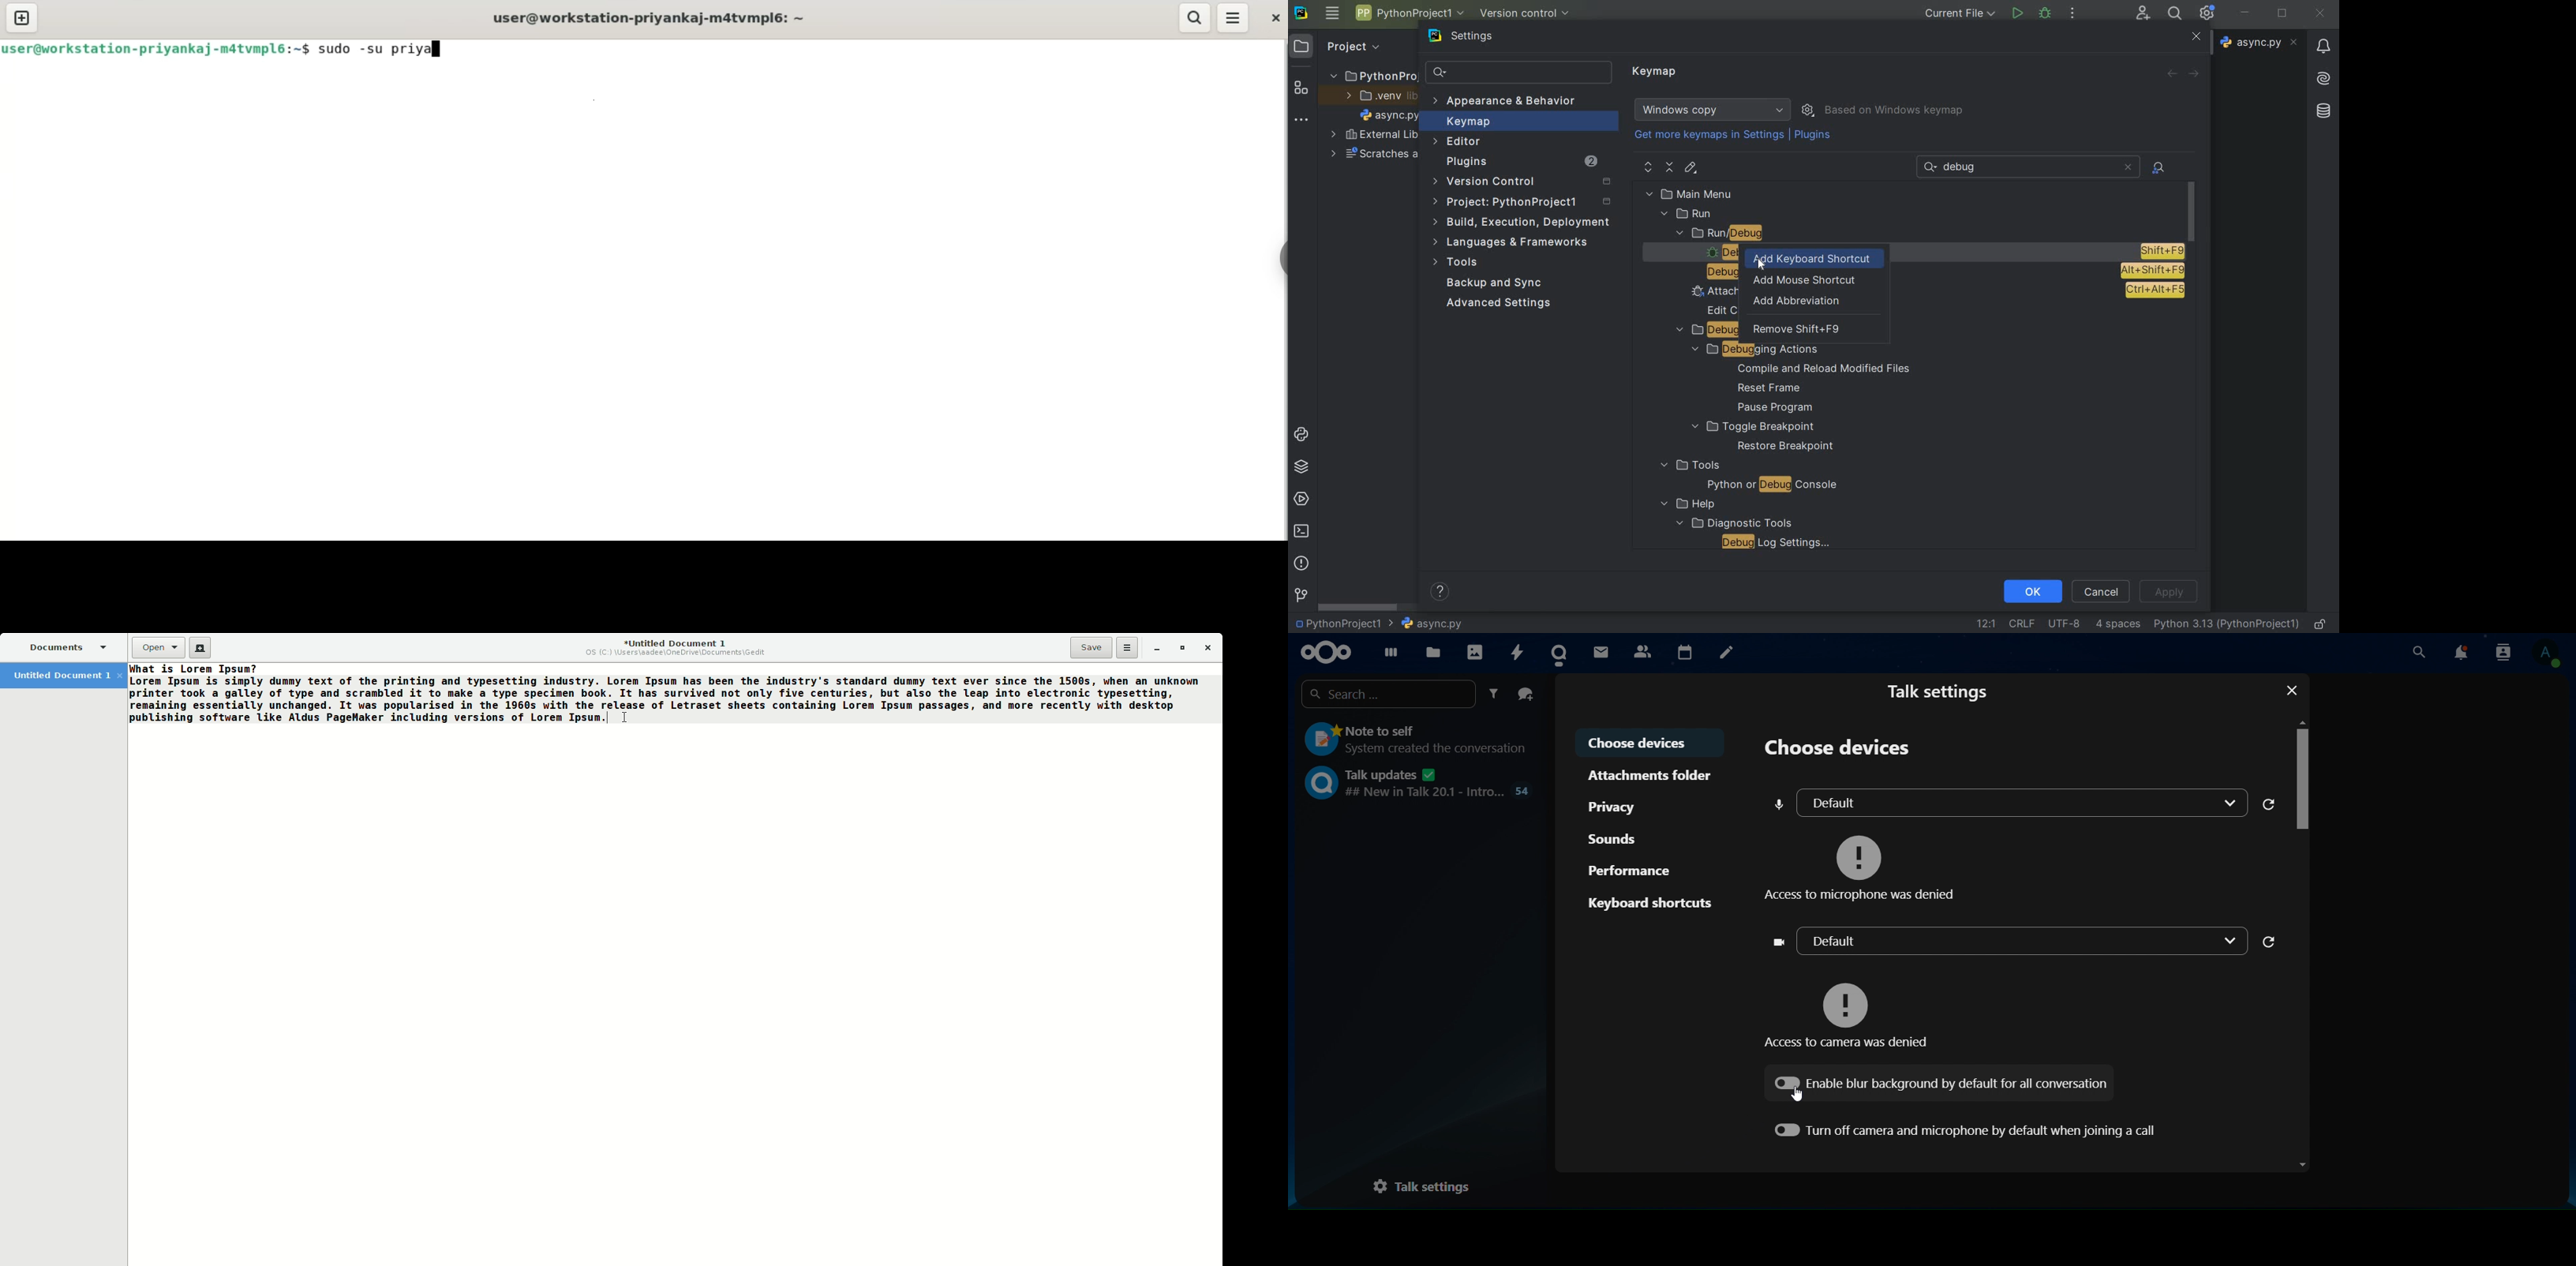 The image size is (2576, 1288). Describe the element at coordinates (2066, 623) in the screenshot. I see `file encoding` at that location.